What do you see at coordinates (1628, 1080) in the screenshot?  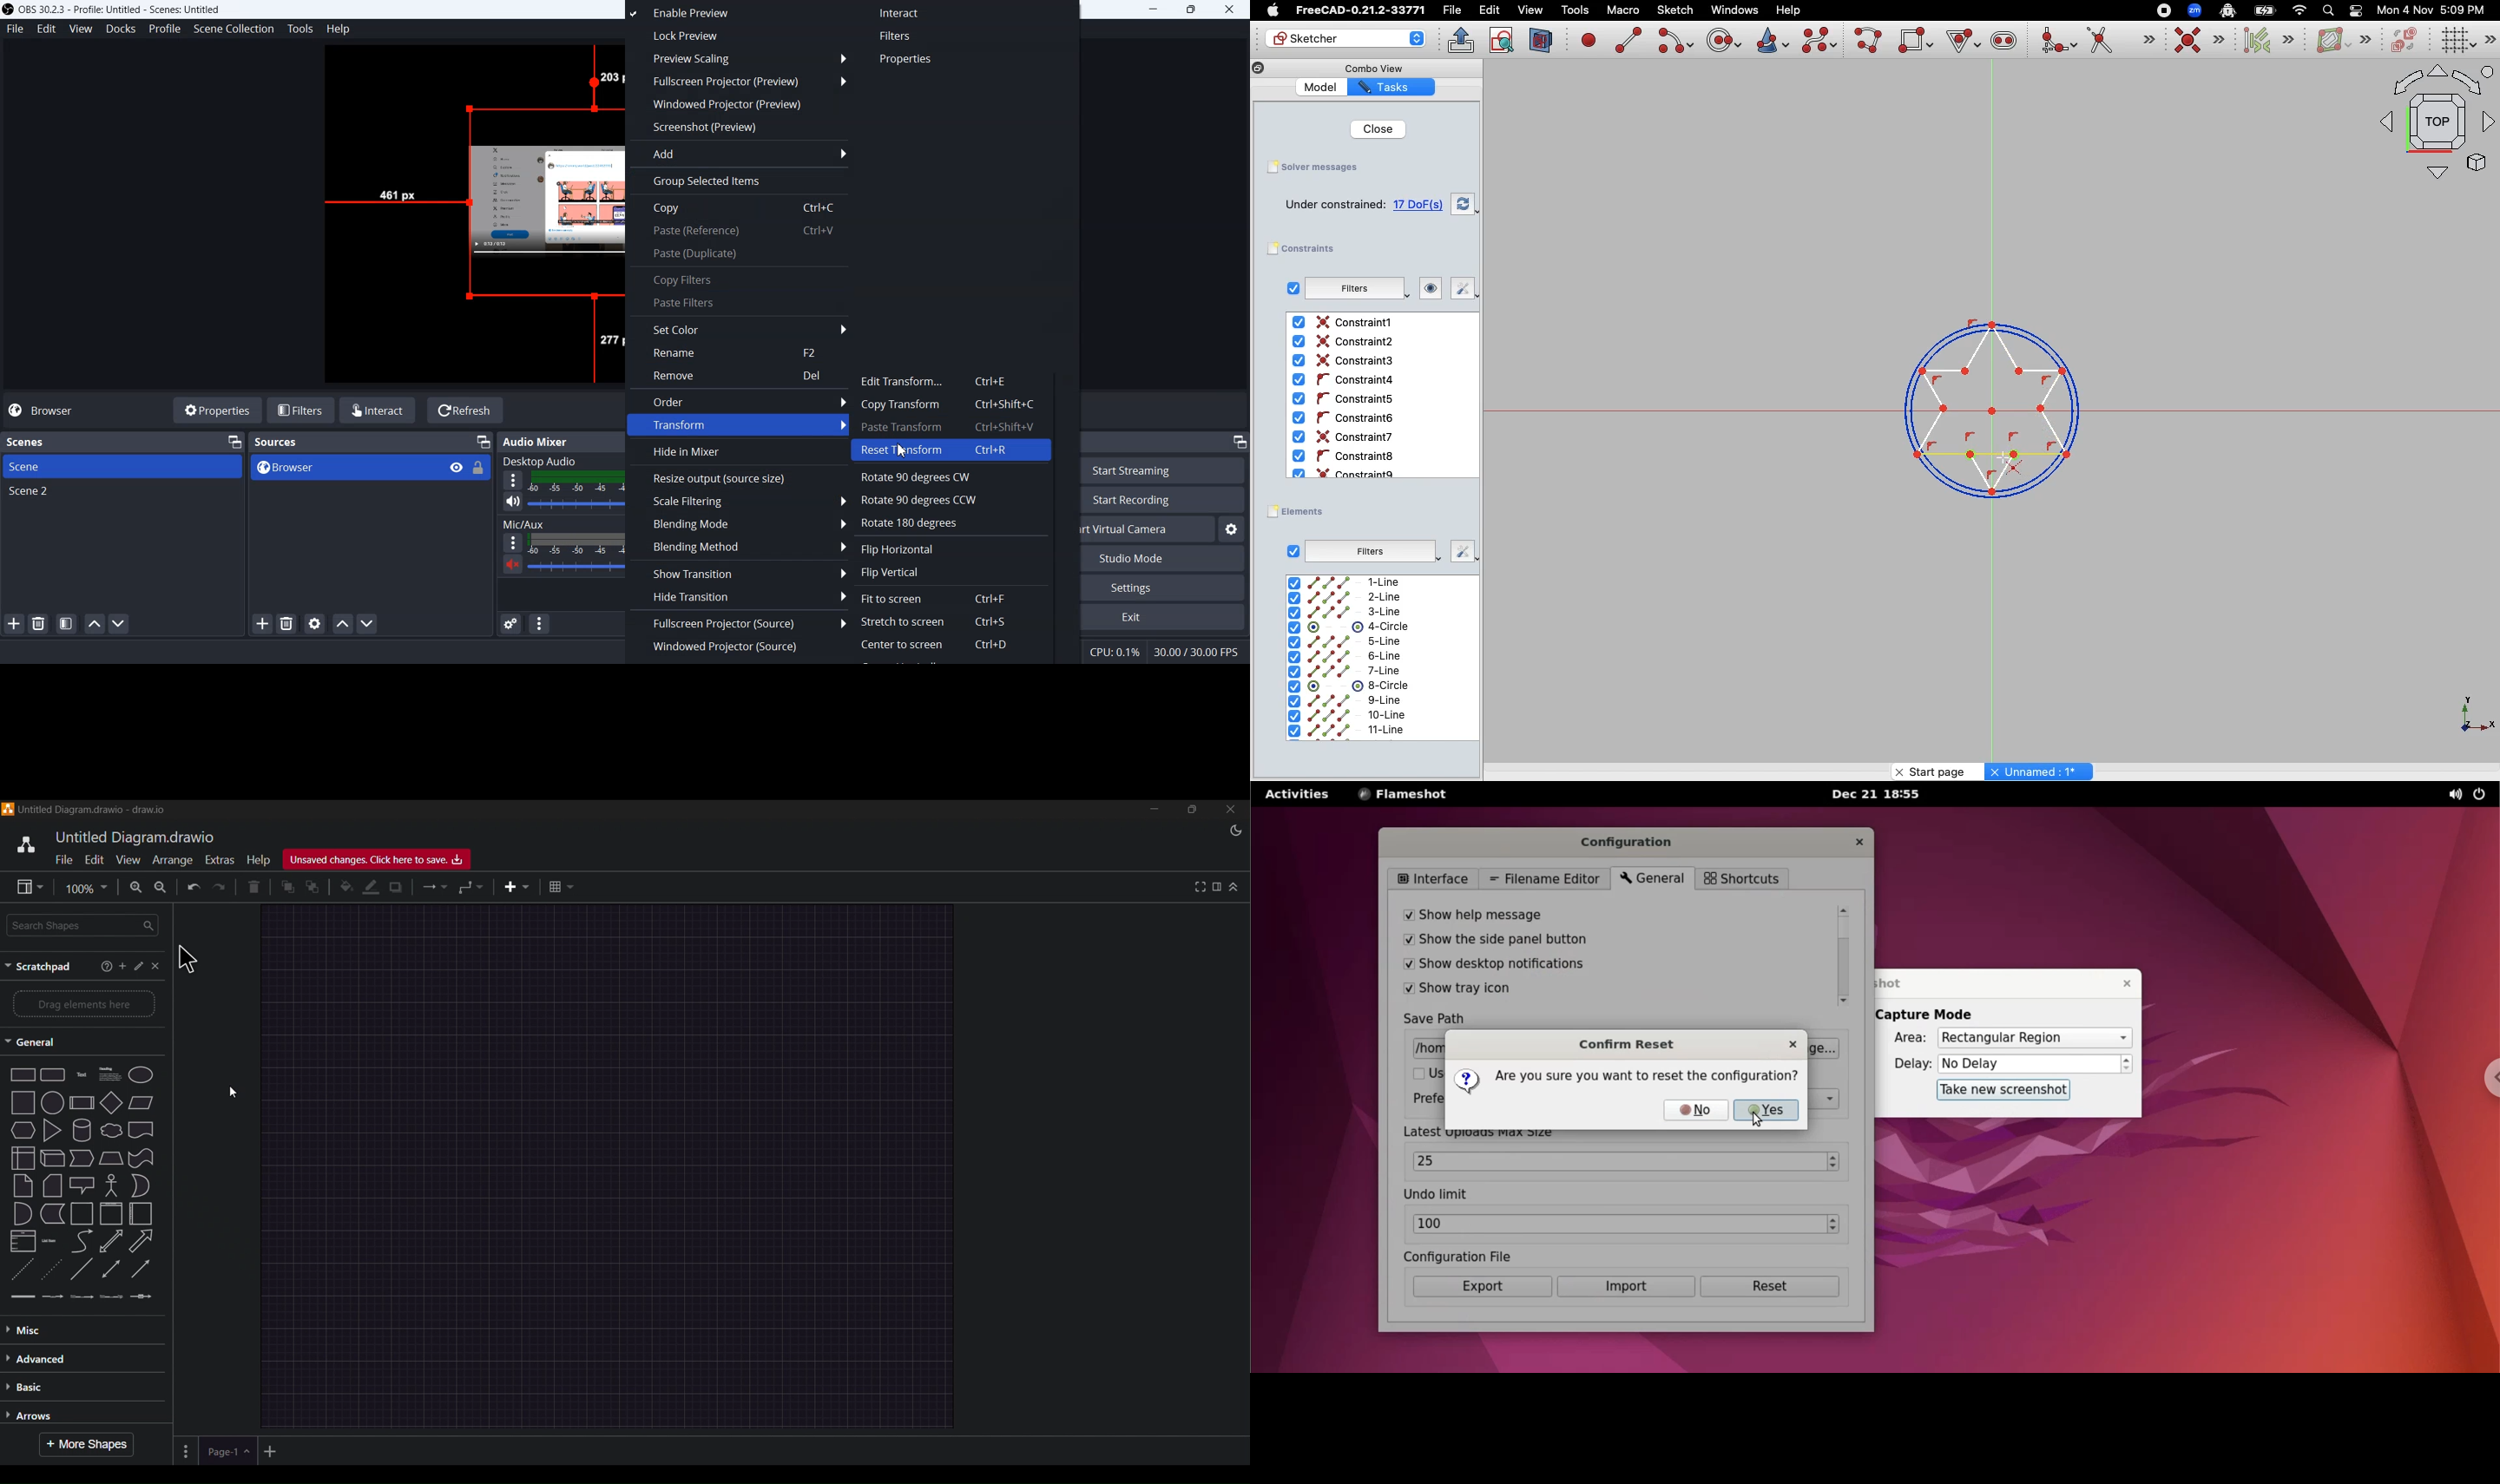 I see `Are you sure you want to reset the confirmation?` at bounding box center [1628, 1080].